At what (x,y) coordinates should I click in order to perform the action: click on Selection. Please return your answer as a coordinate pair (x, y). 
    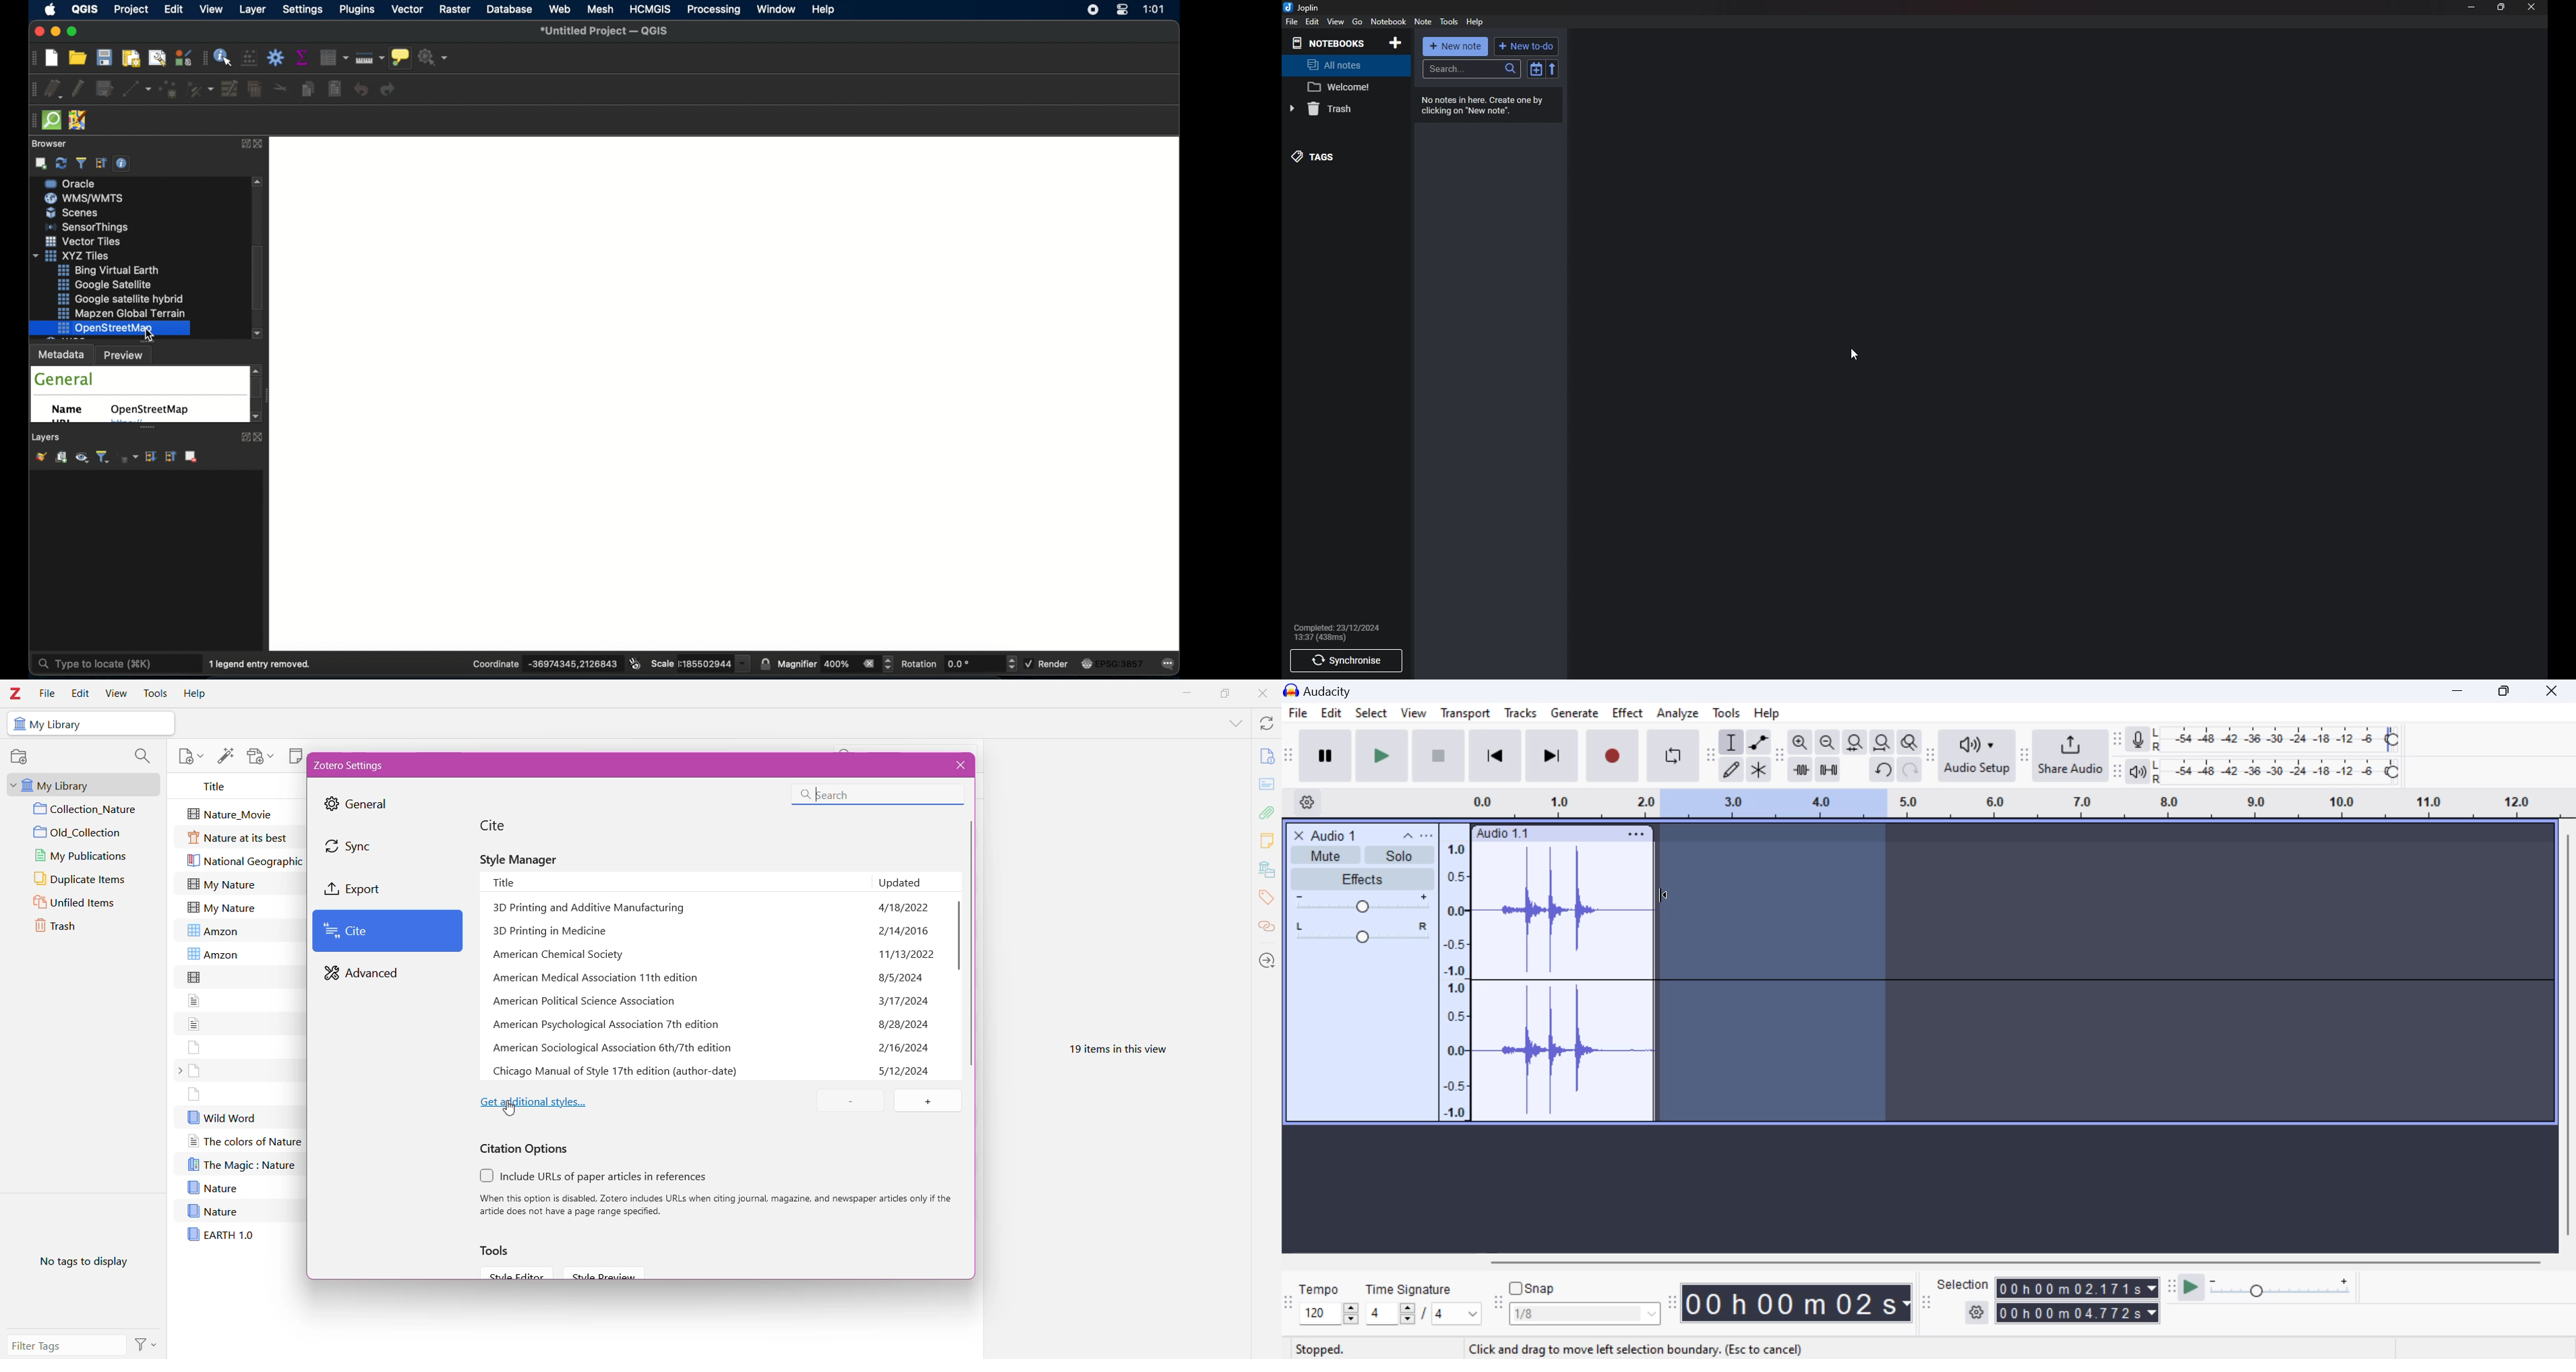
    Looking at the image, I should click on (1963, 1284).